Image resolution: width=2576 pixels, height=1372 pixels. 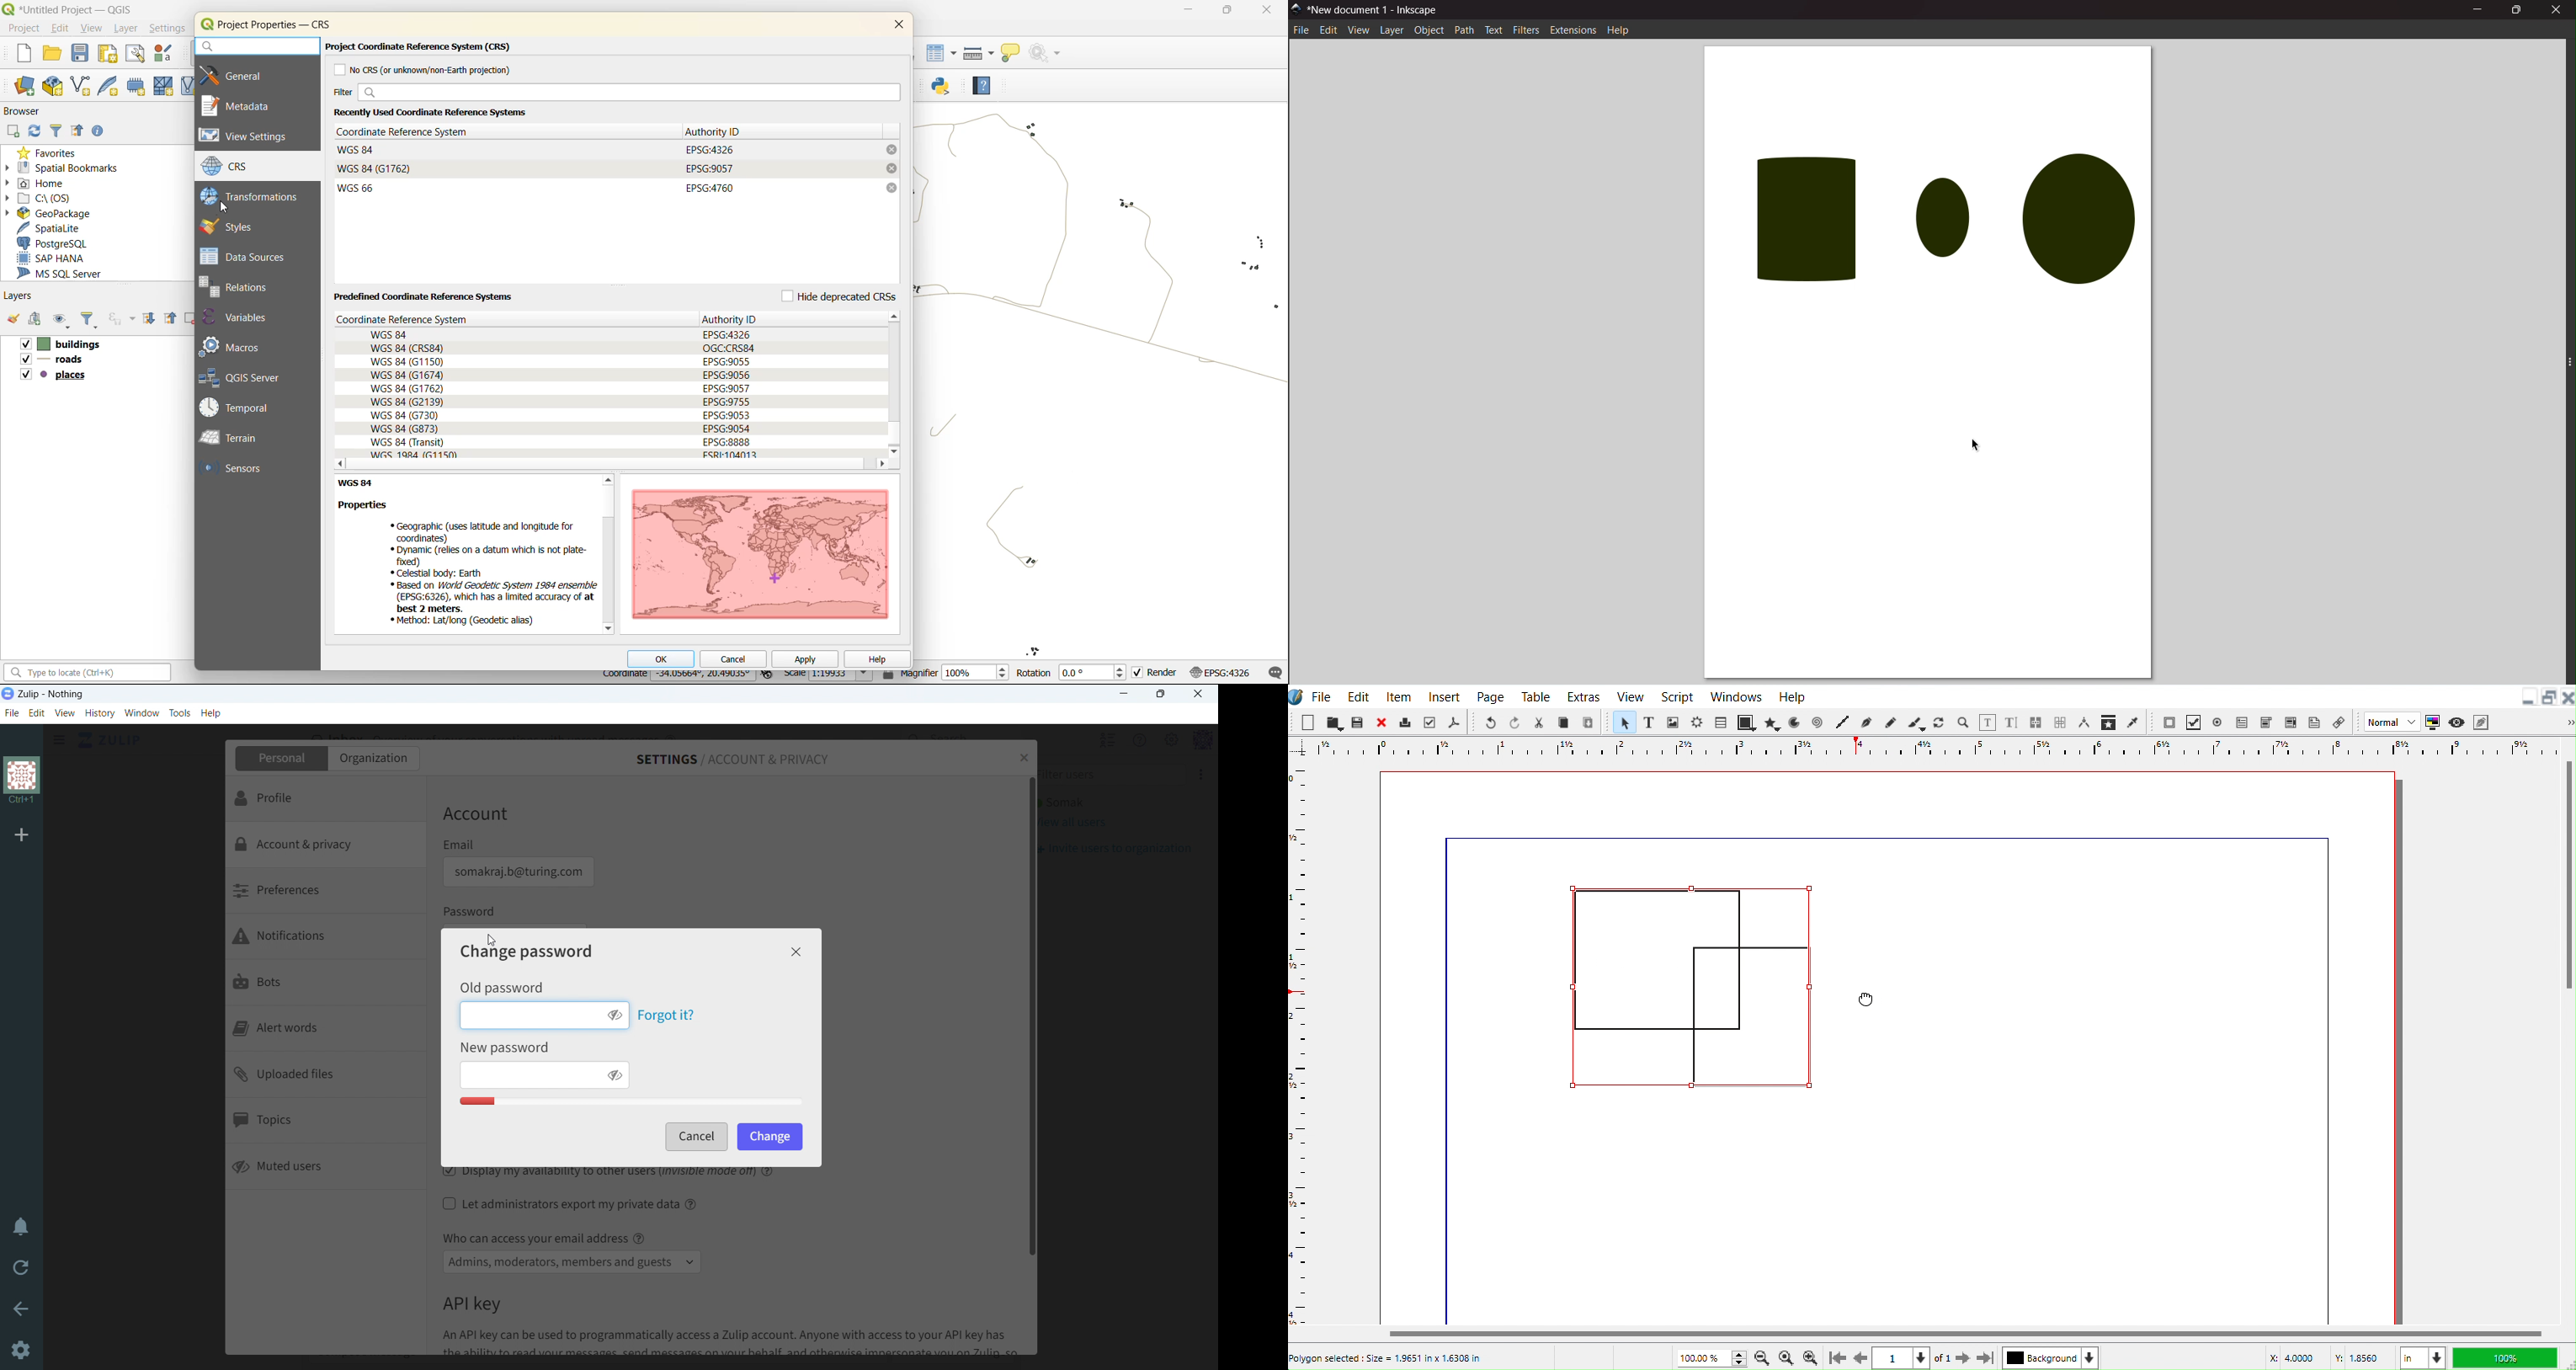 What do you see at coordinates (406, 415) in the screenshot?
I see `WGS 84 (G730)` at bounding box center [406, 415].